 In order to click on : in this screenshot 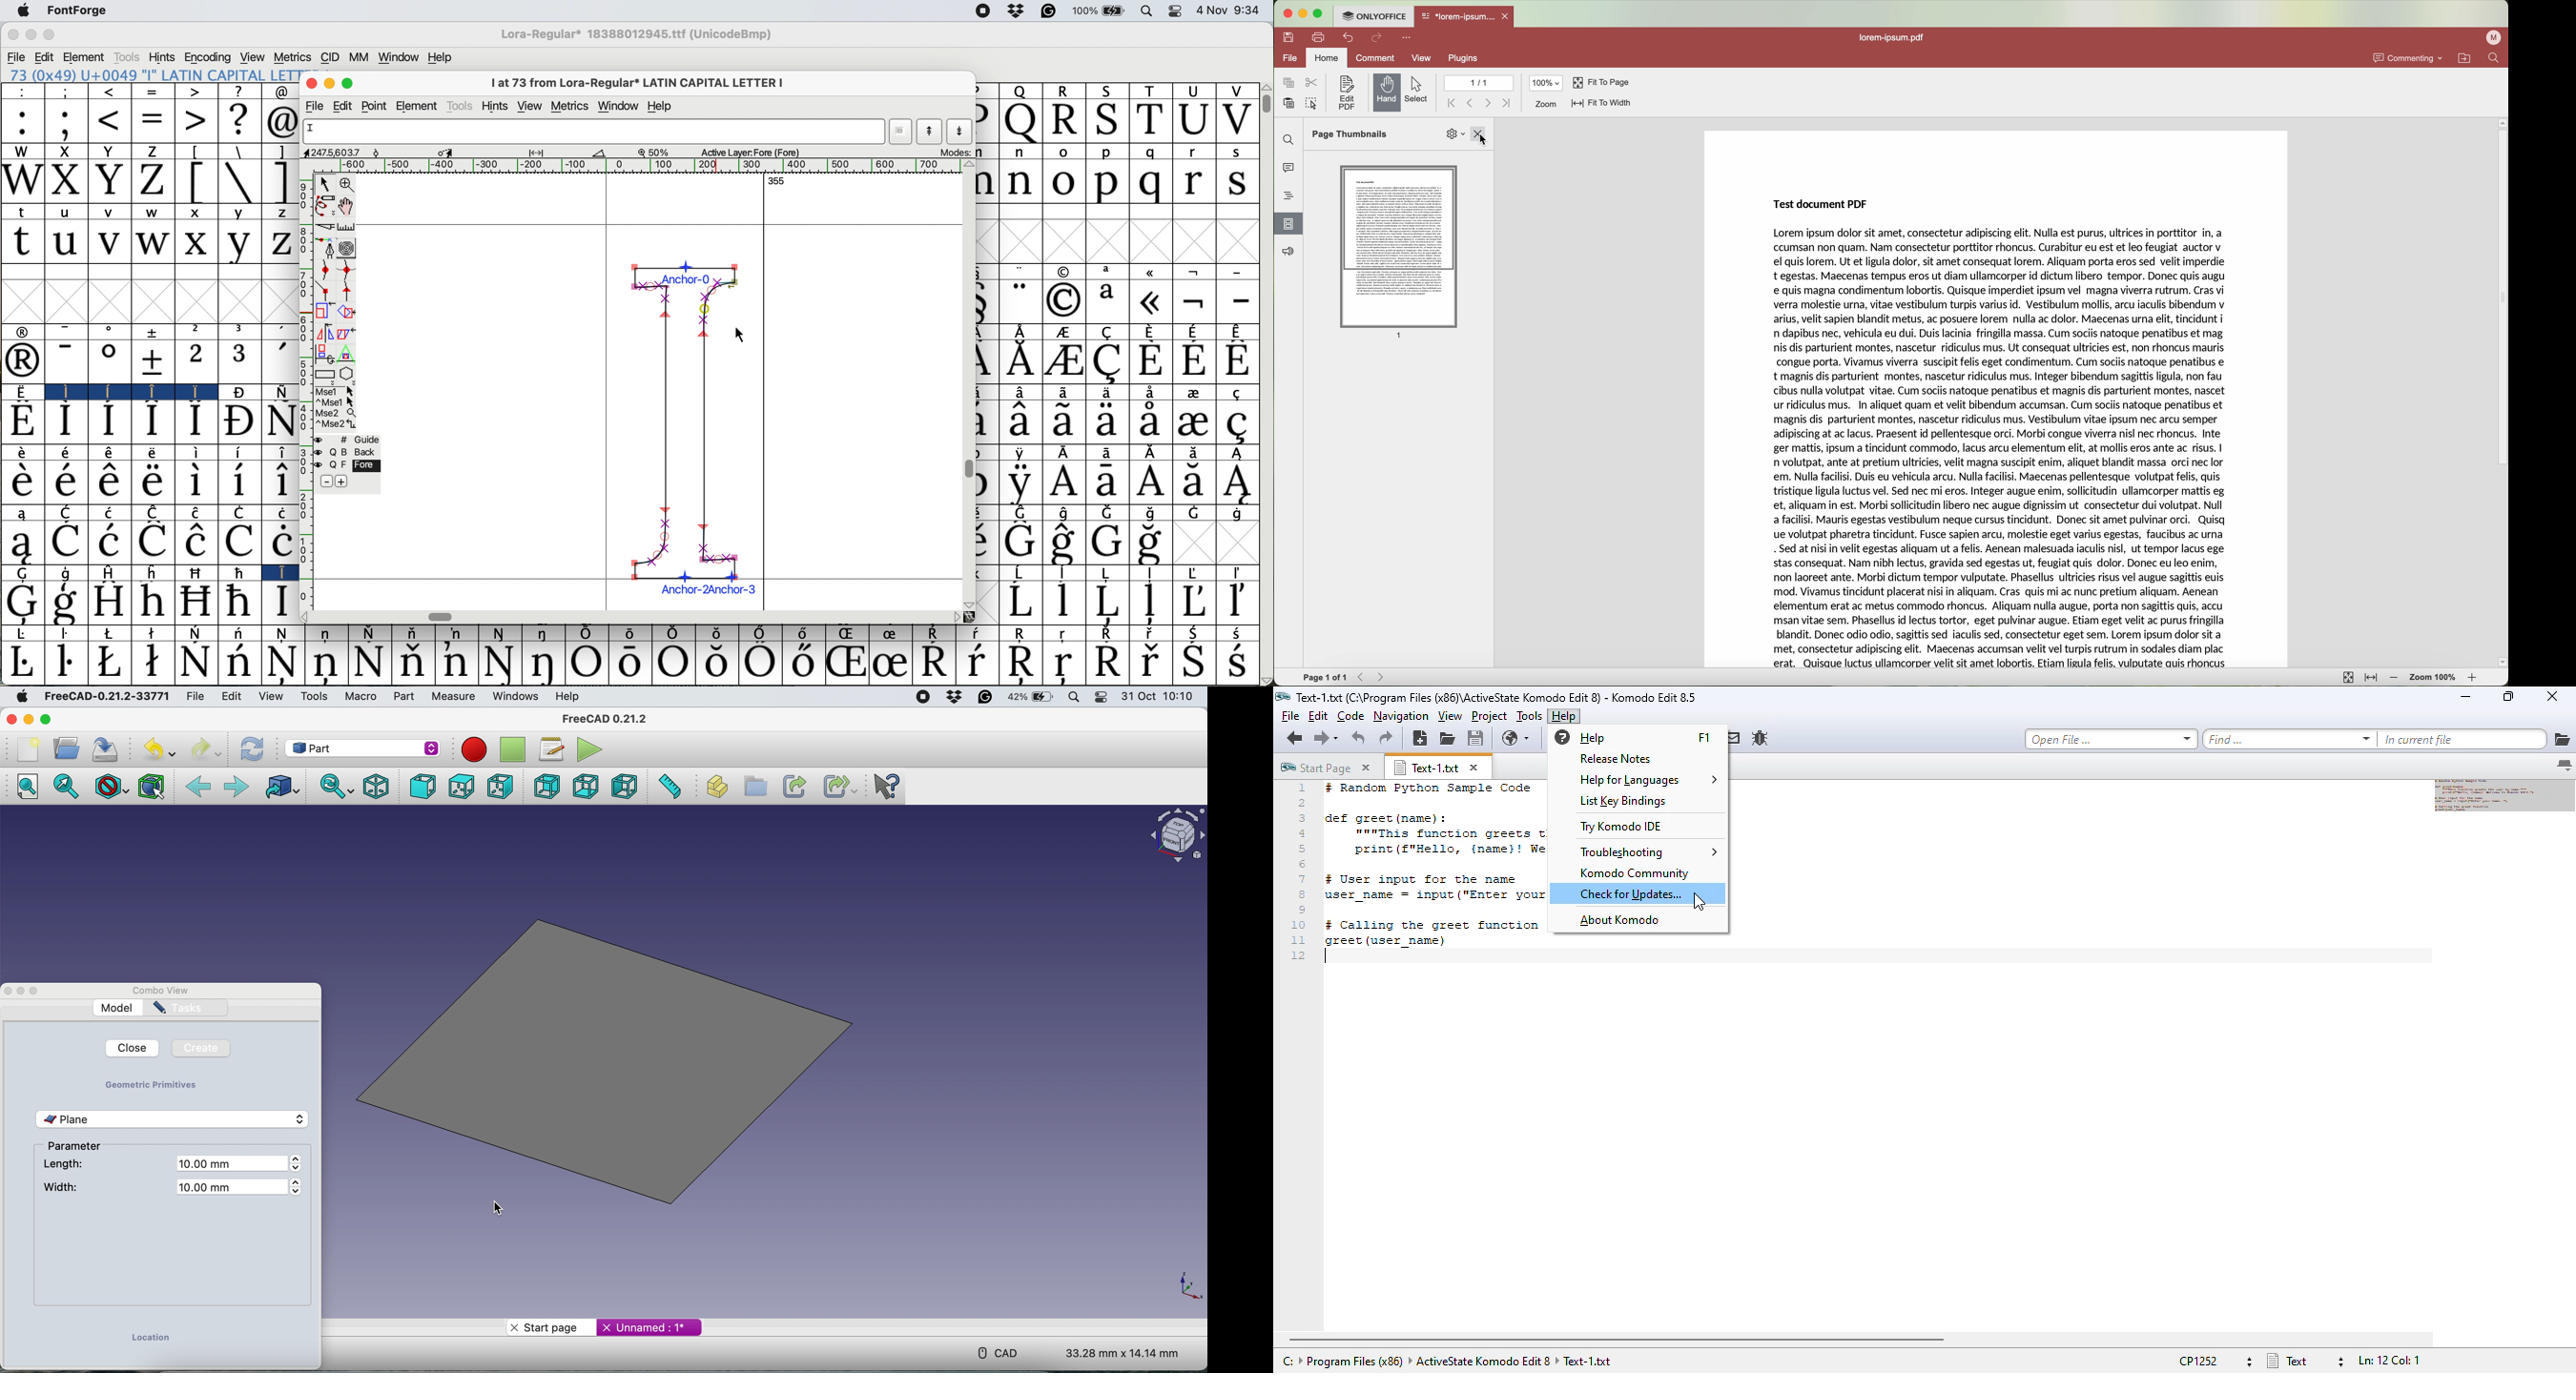, I will do `click(22, 121)`.